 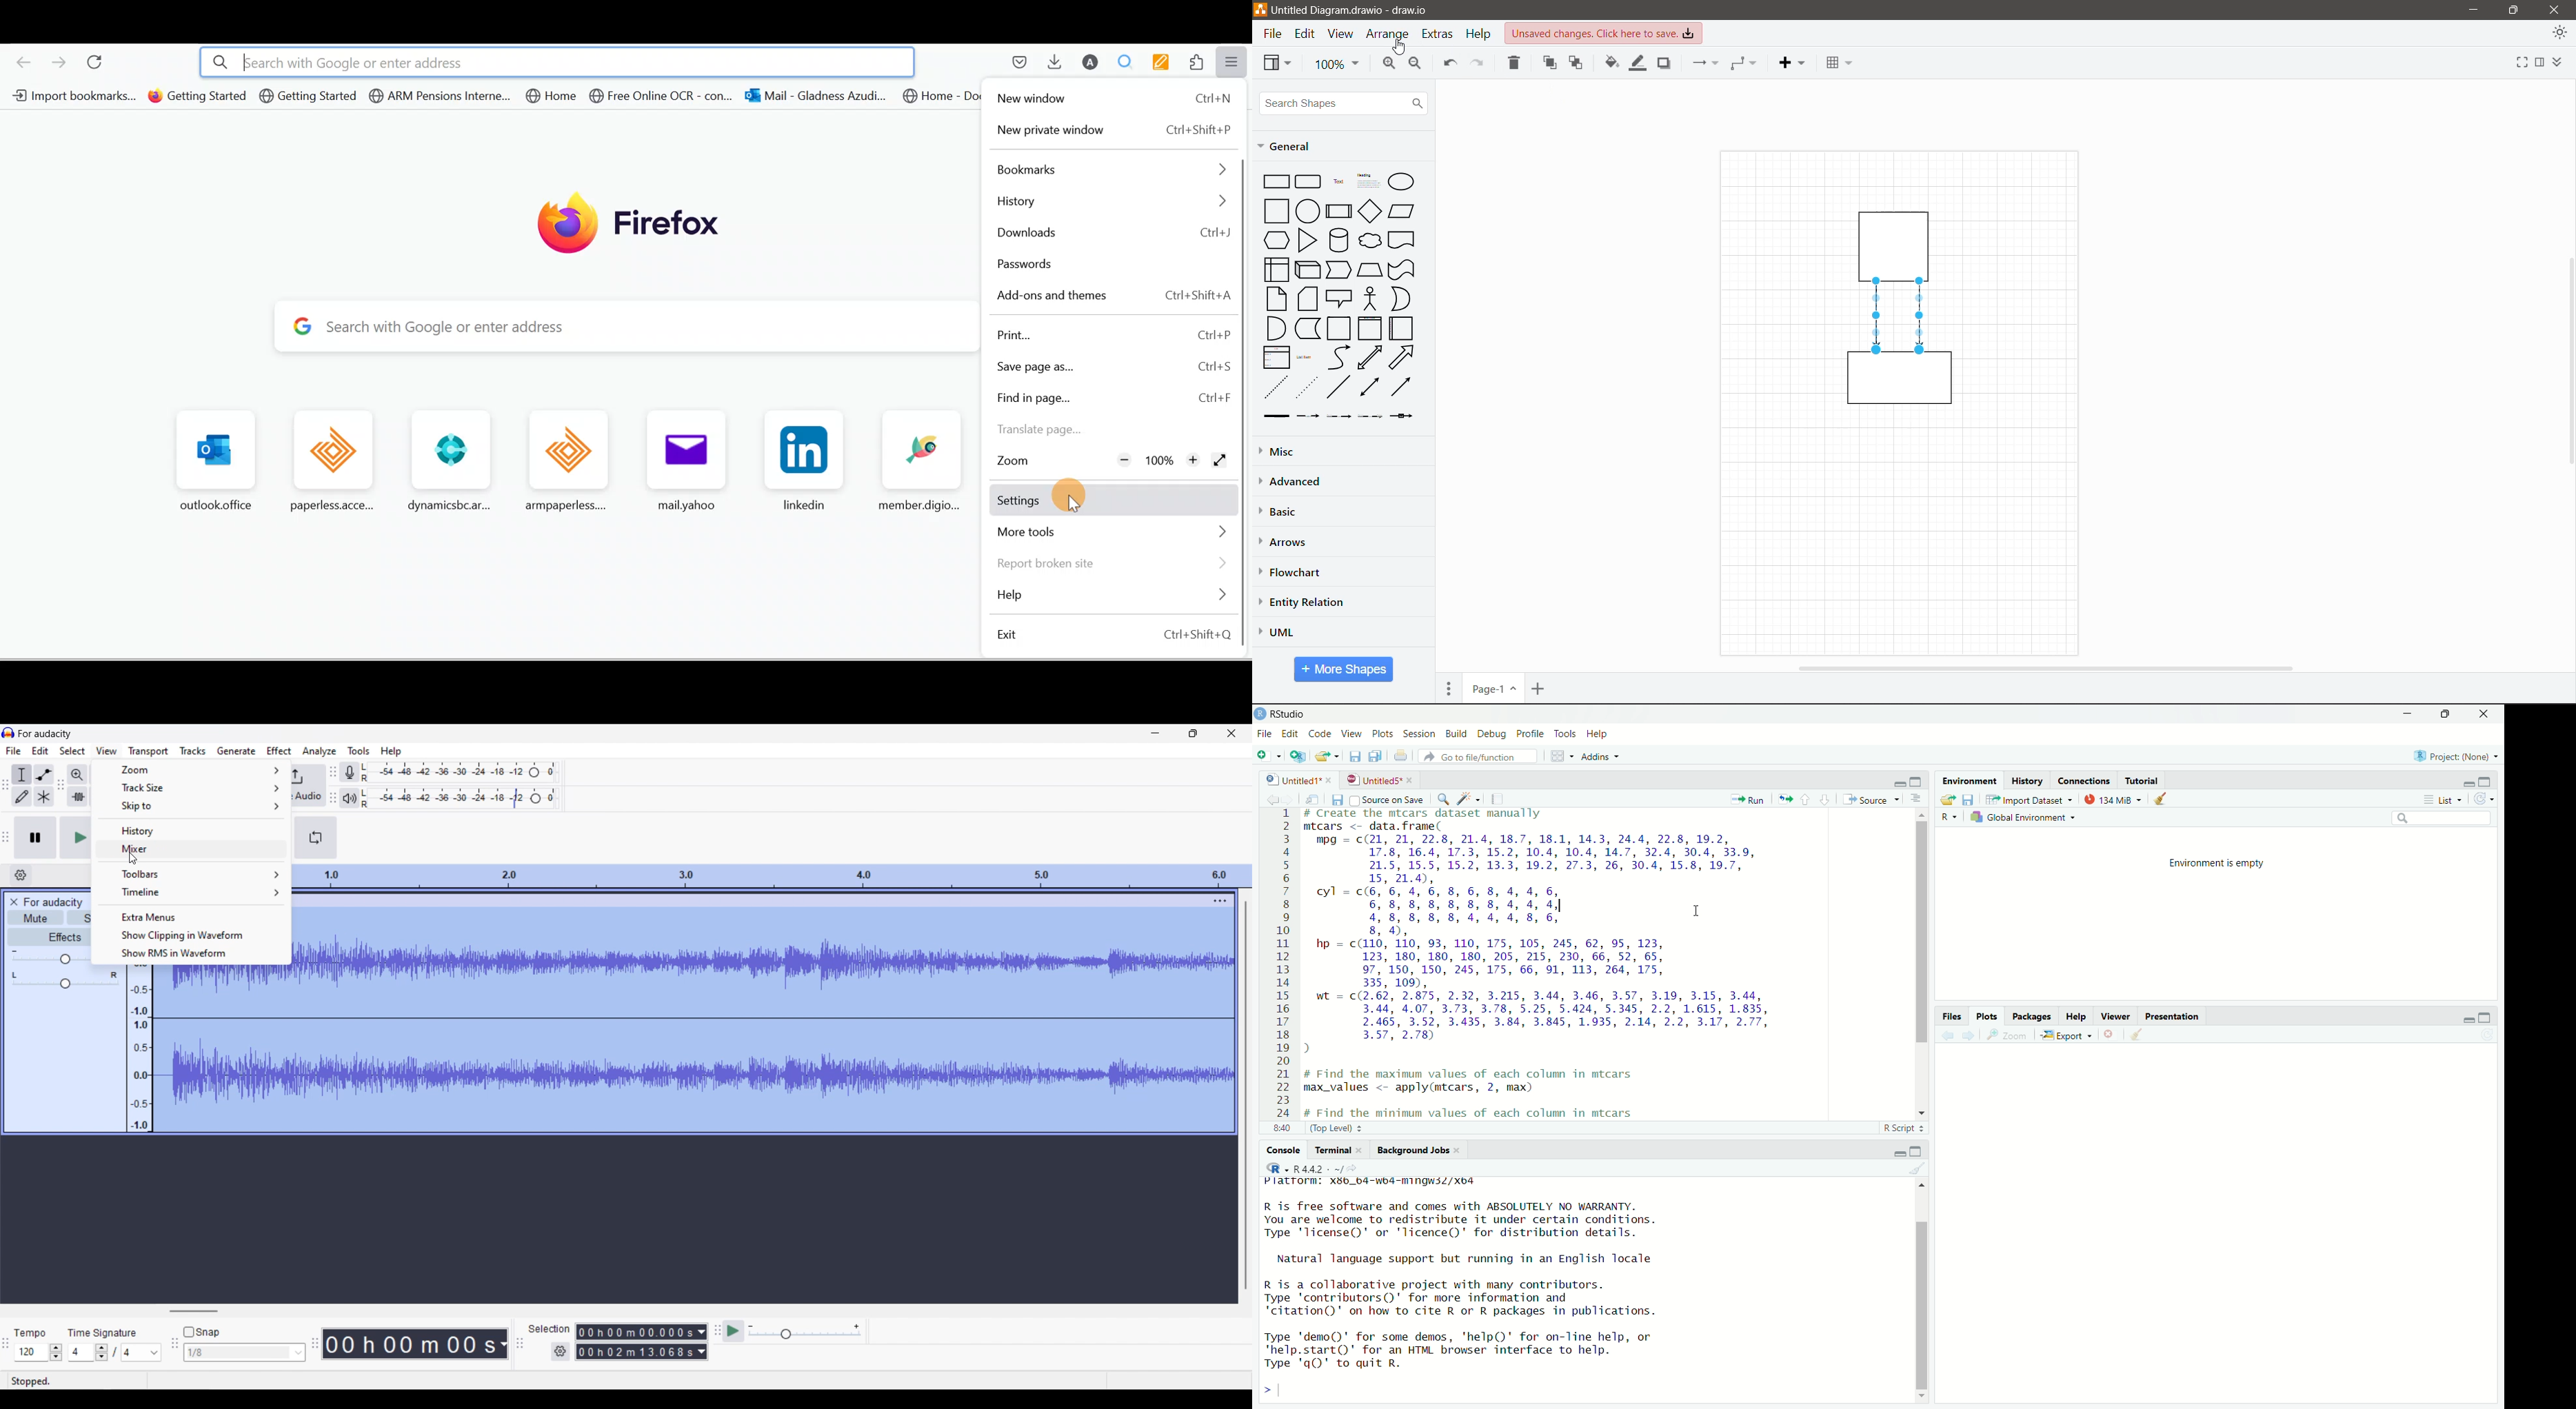 What do you see at coordinates (1019, 61) in the screenshot?
I see `Save to pocket` at bounding box center [1019, 61].